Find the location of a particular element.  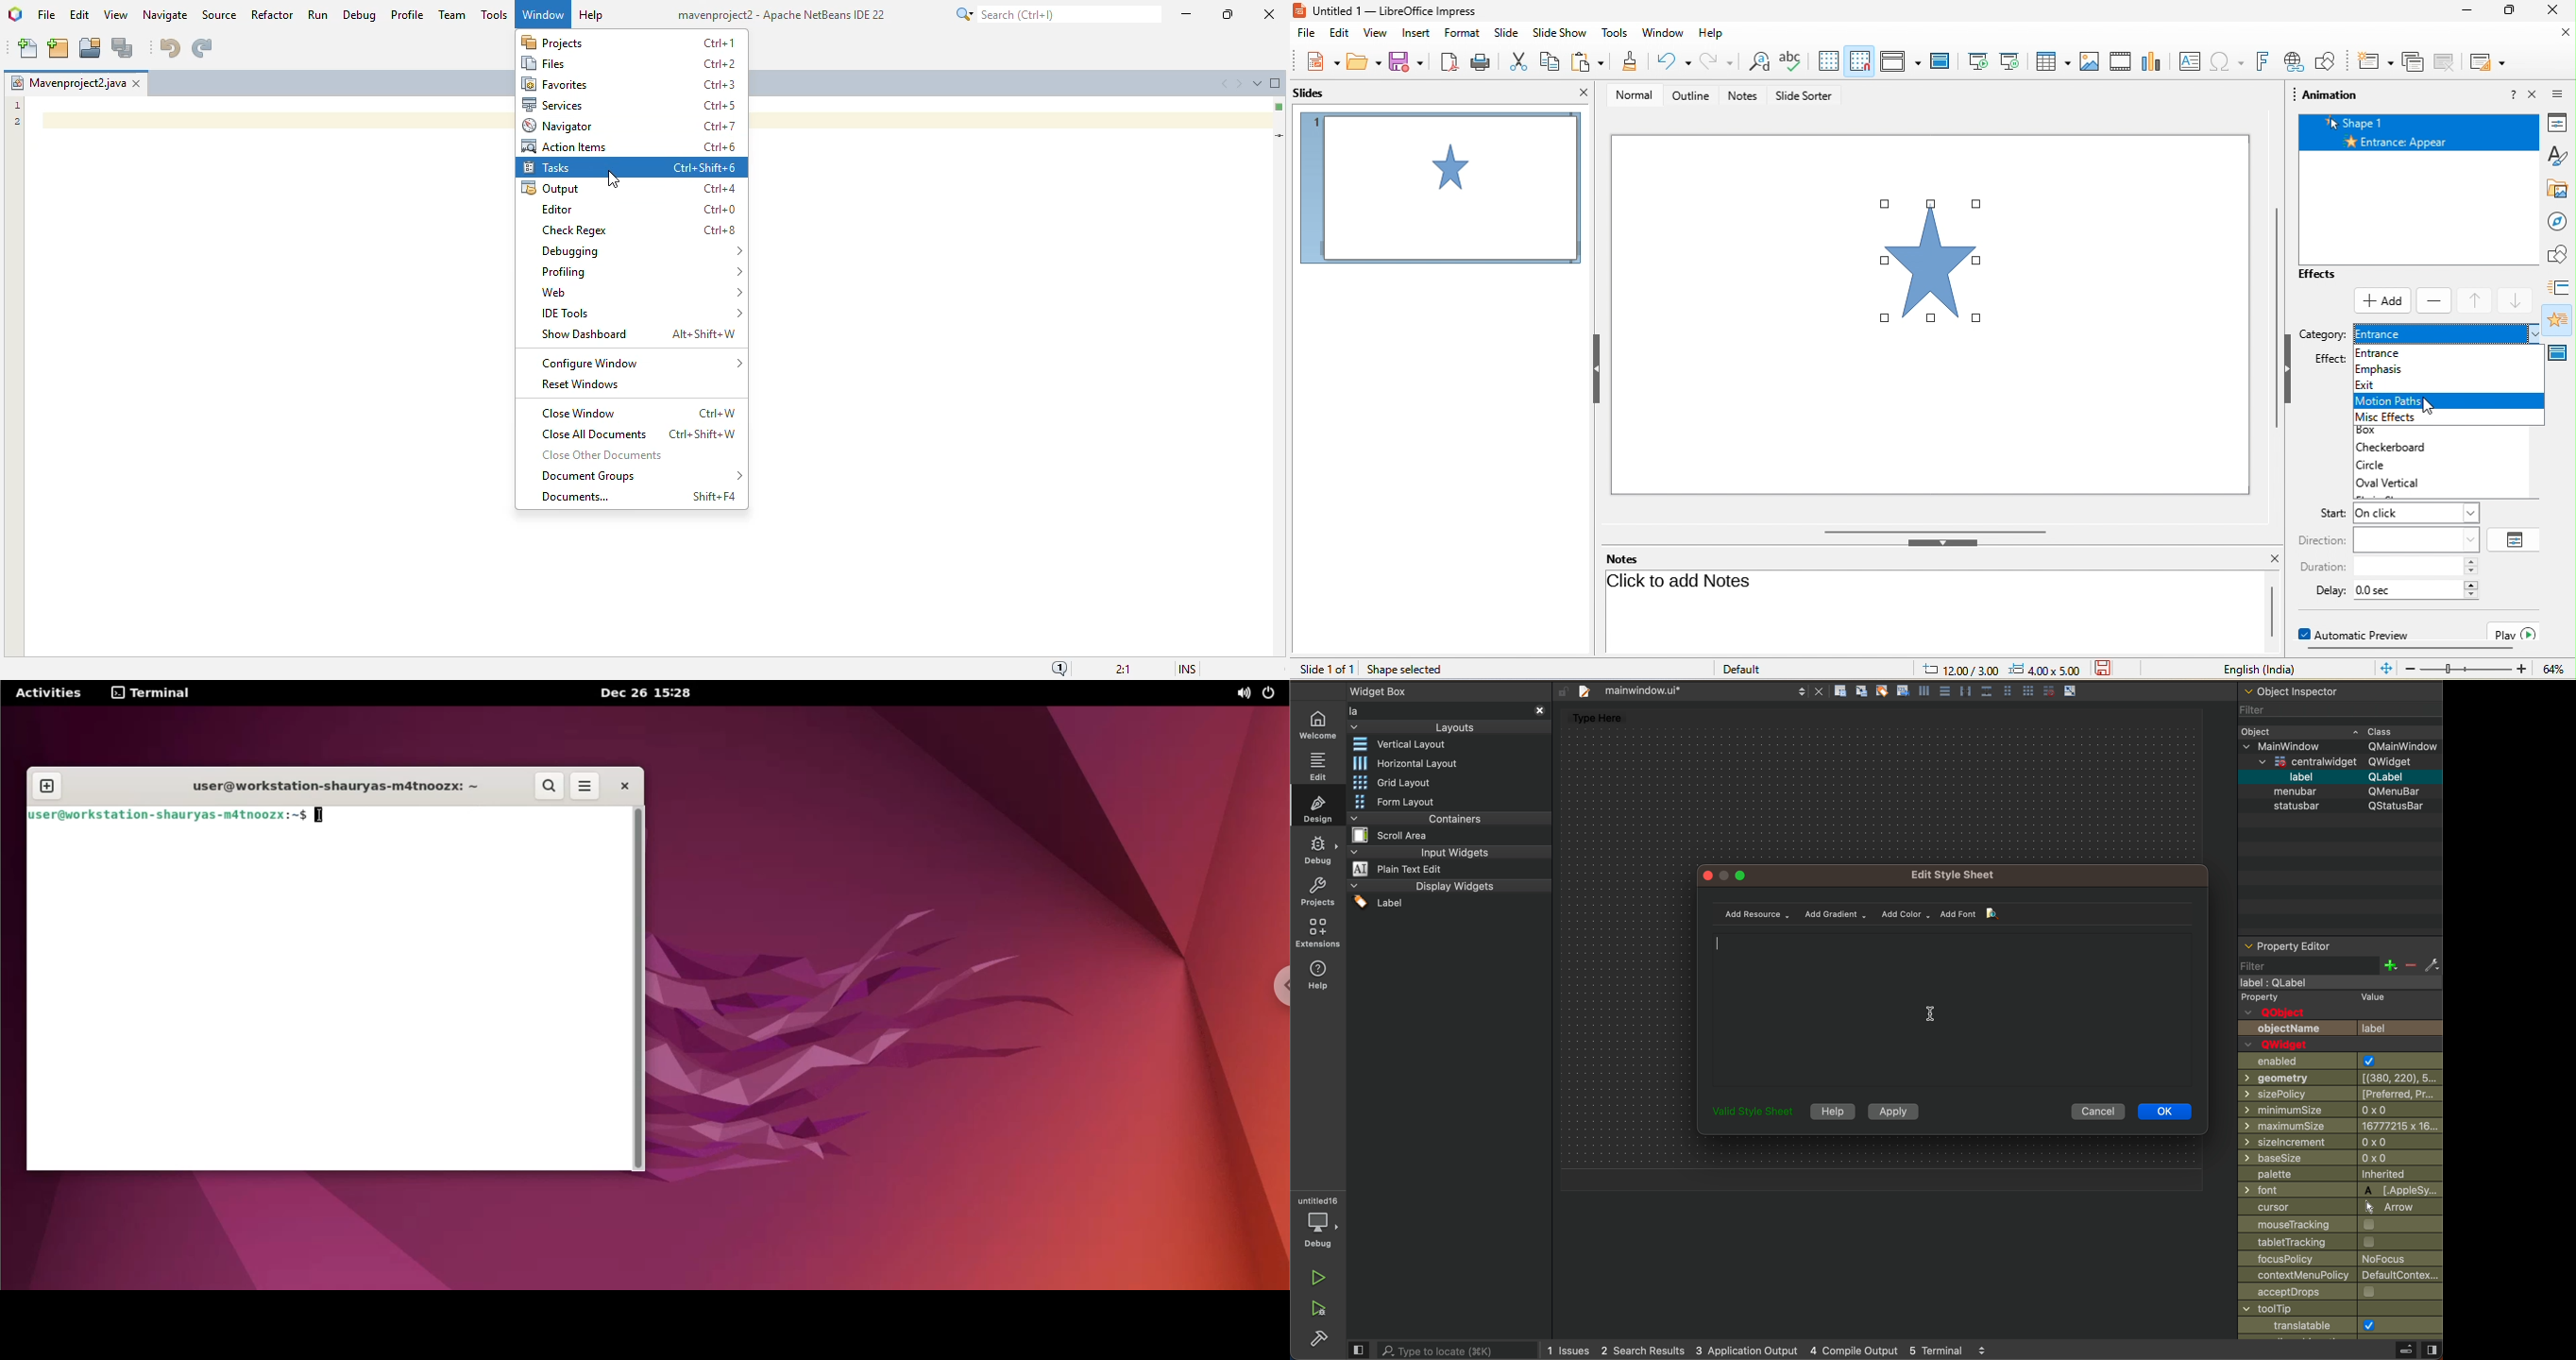

welcome is located at coordinates (1318, 724).